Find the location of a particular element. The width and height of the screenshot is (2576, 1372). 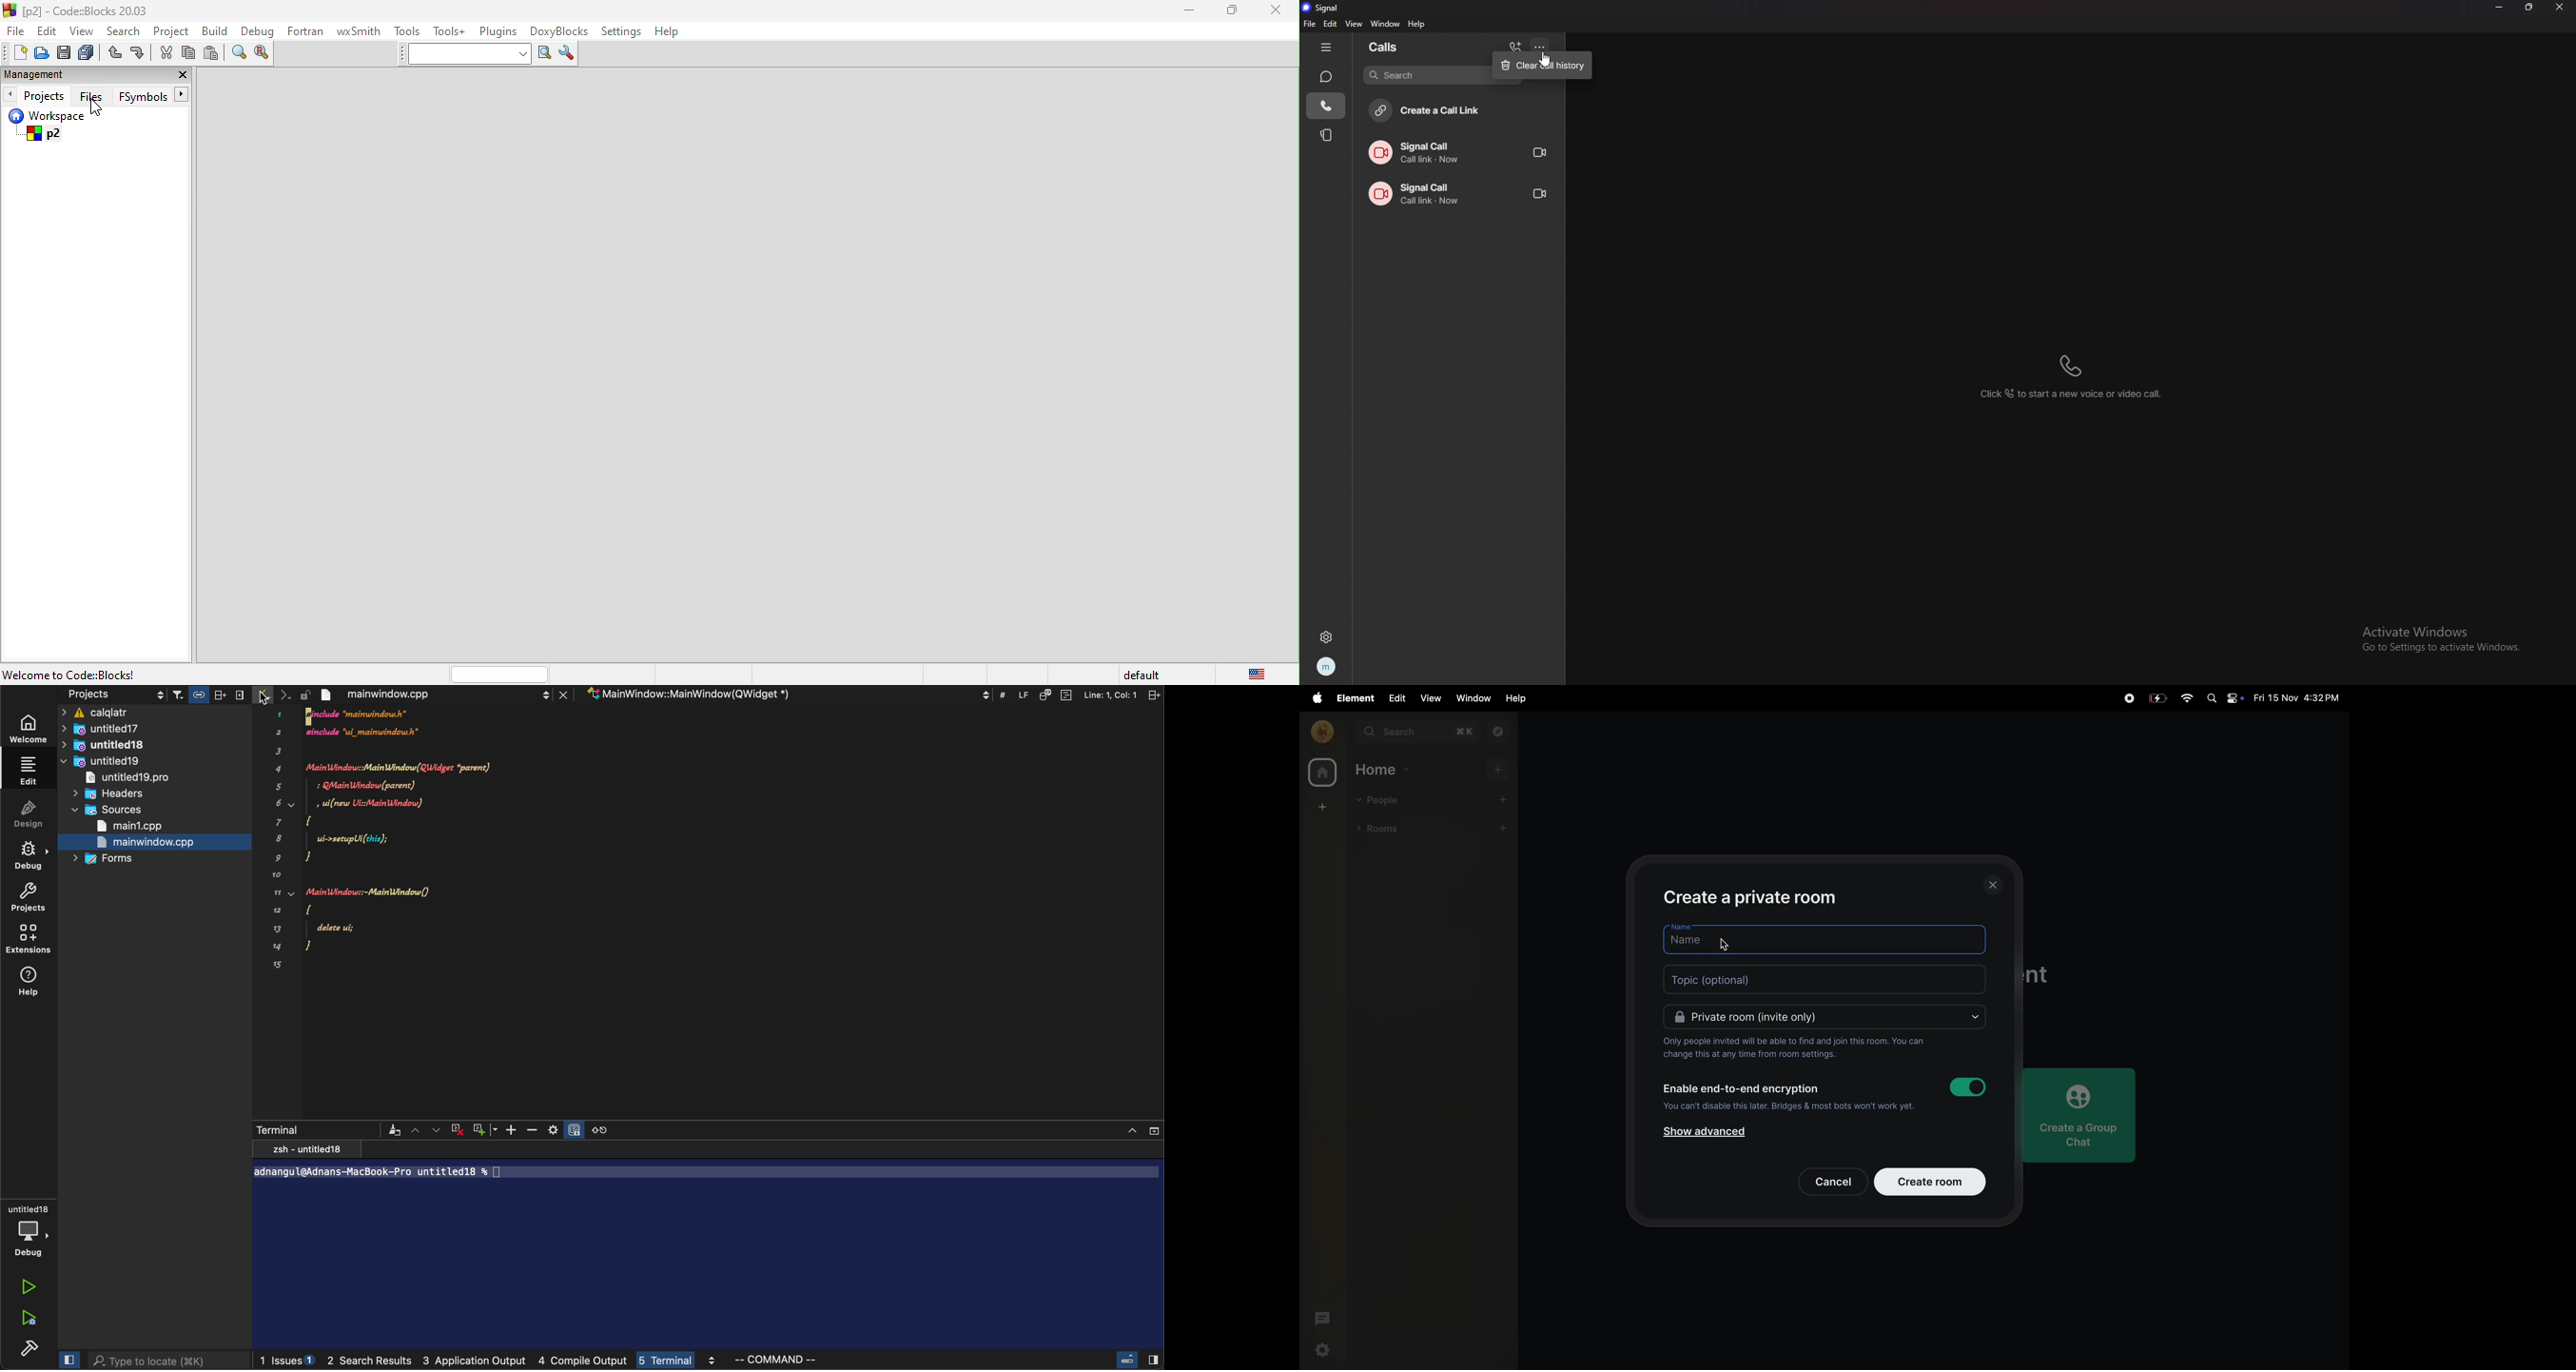

view is located at coordinates (84, 31).